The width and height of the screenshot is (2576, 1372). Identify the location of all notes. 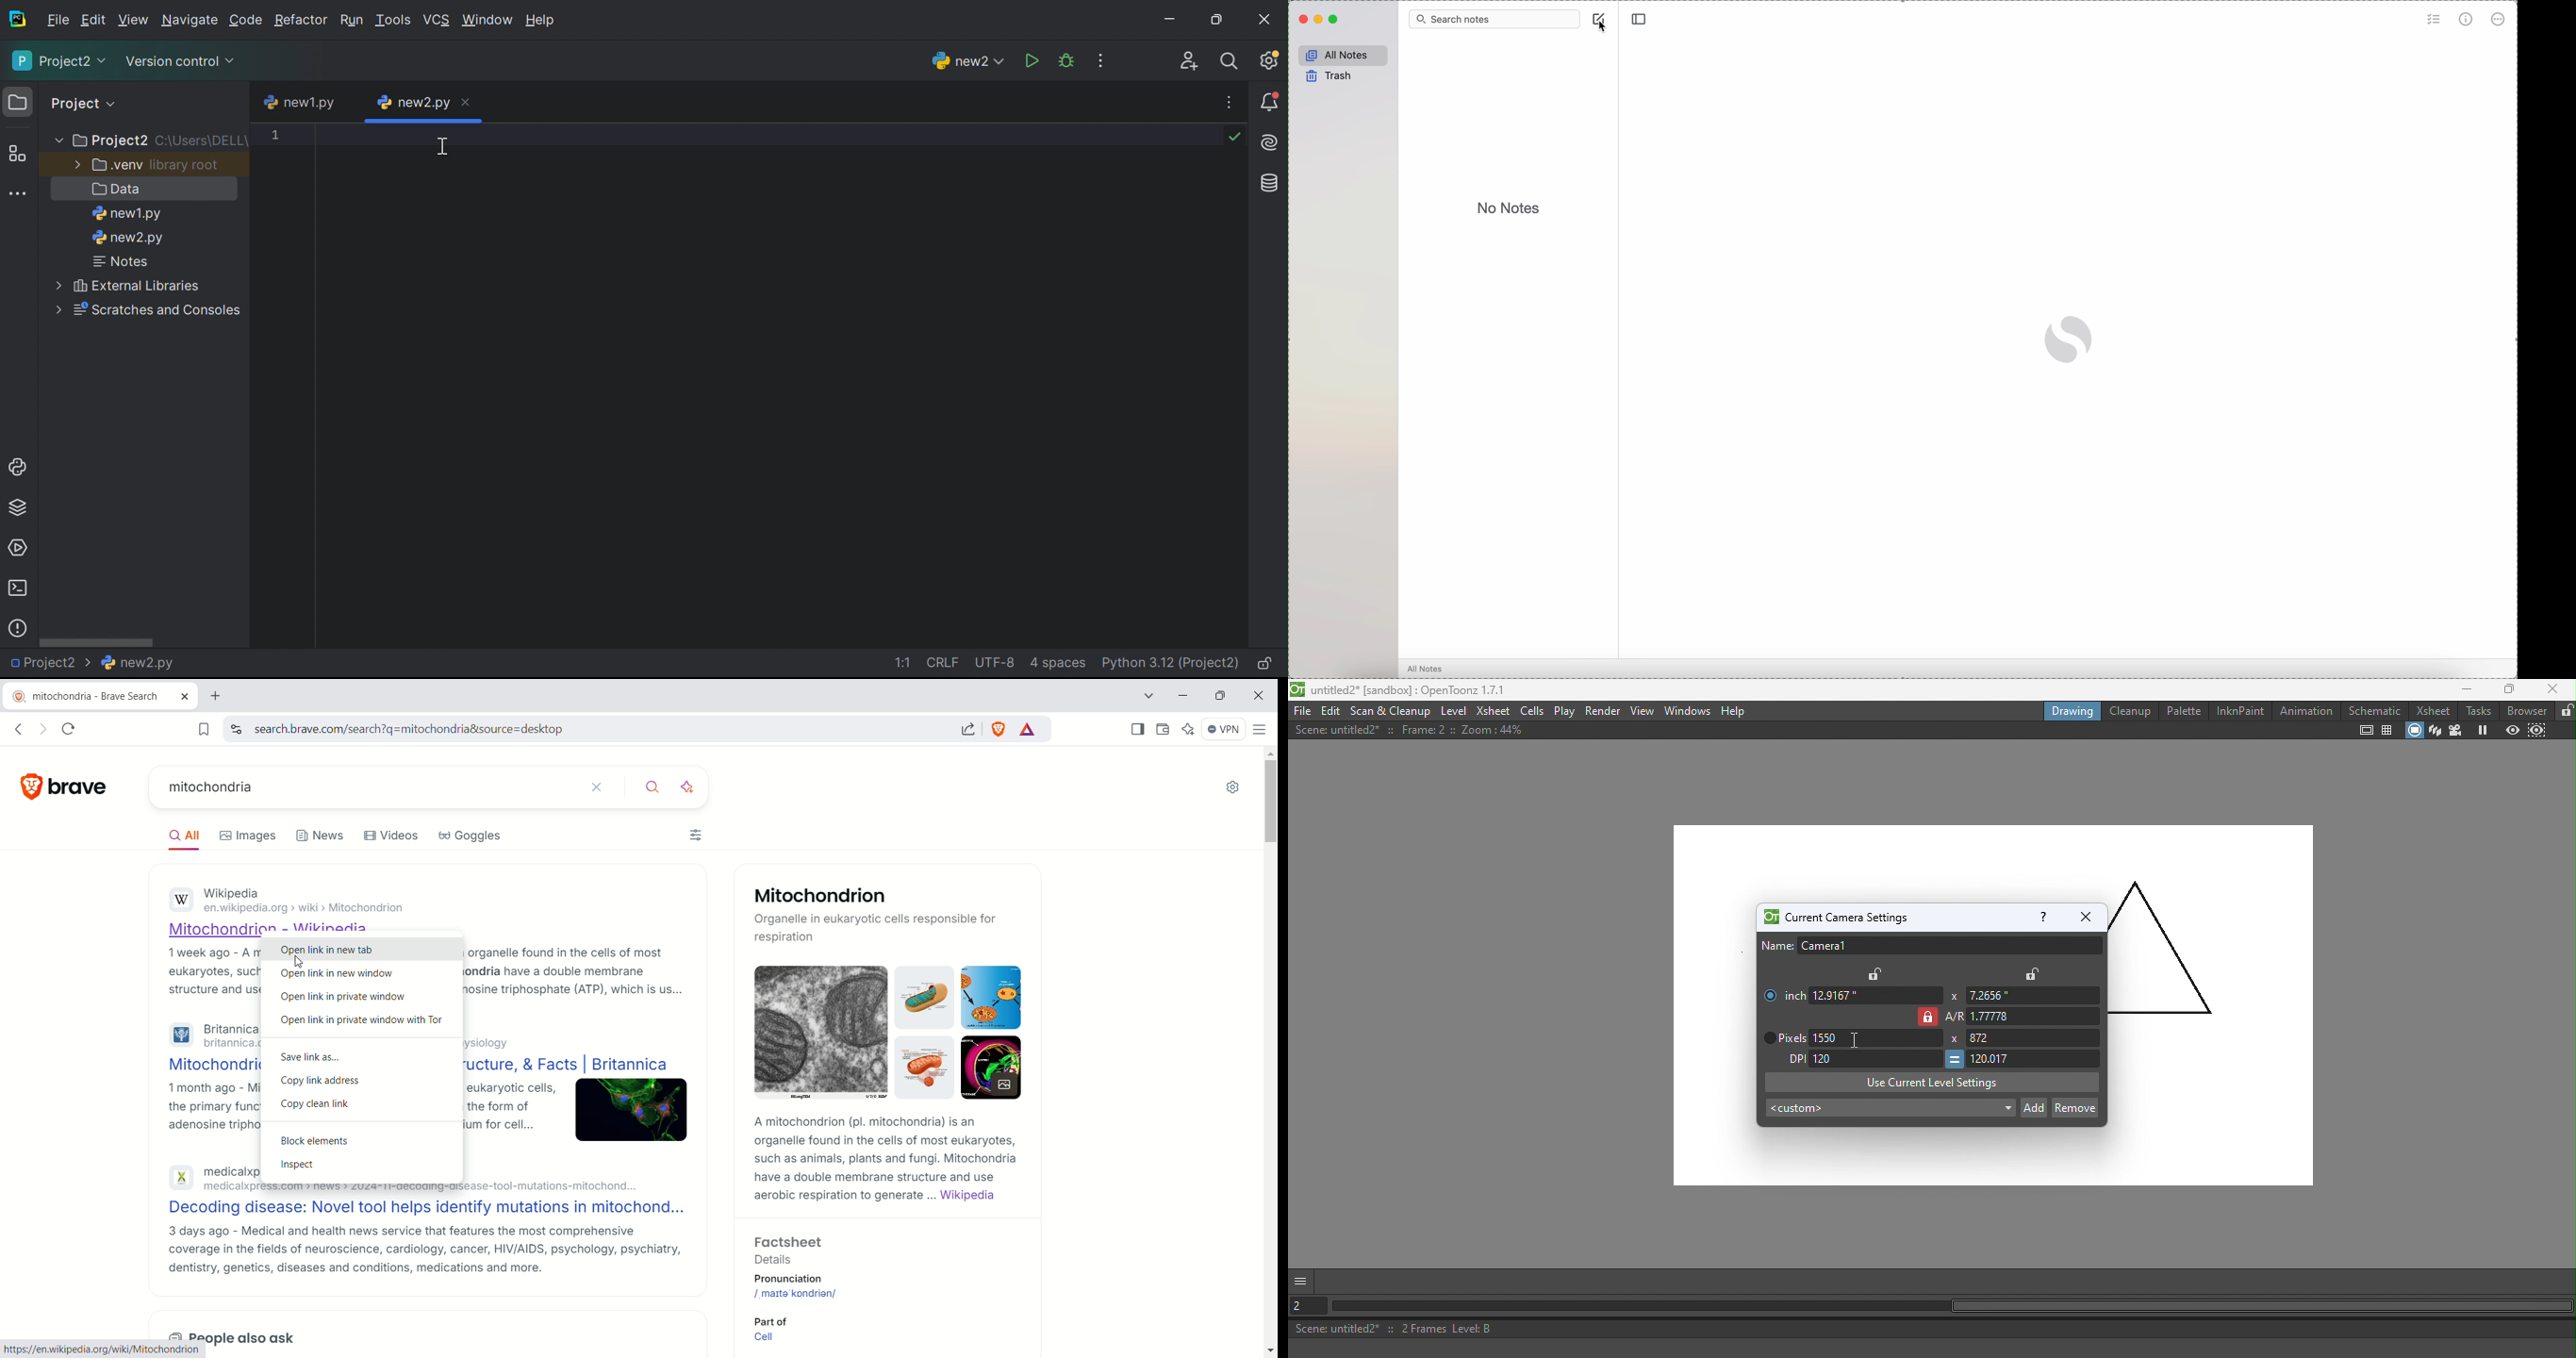
(1343, 55).